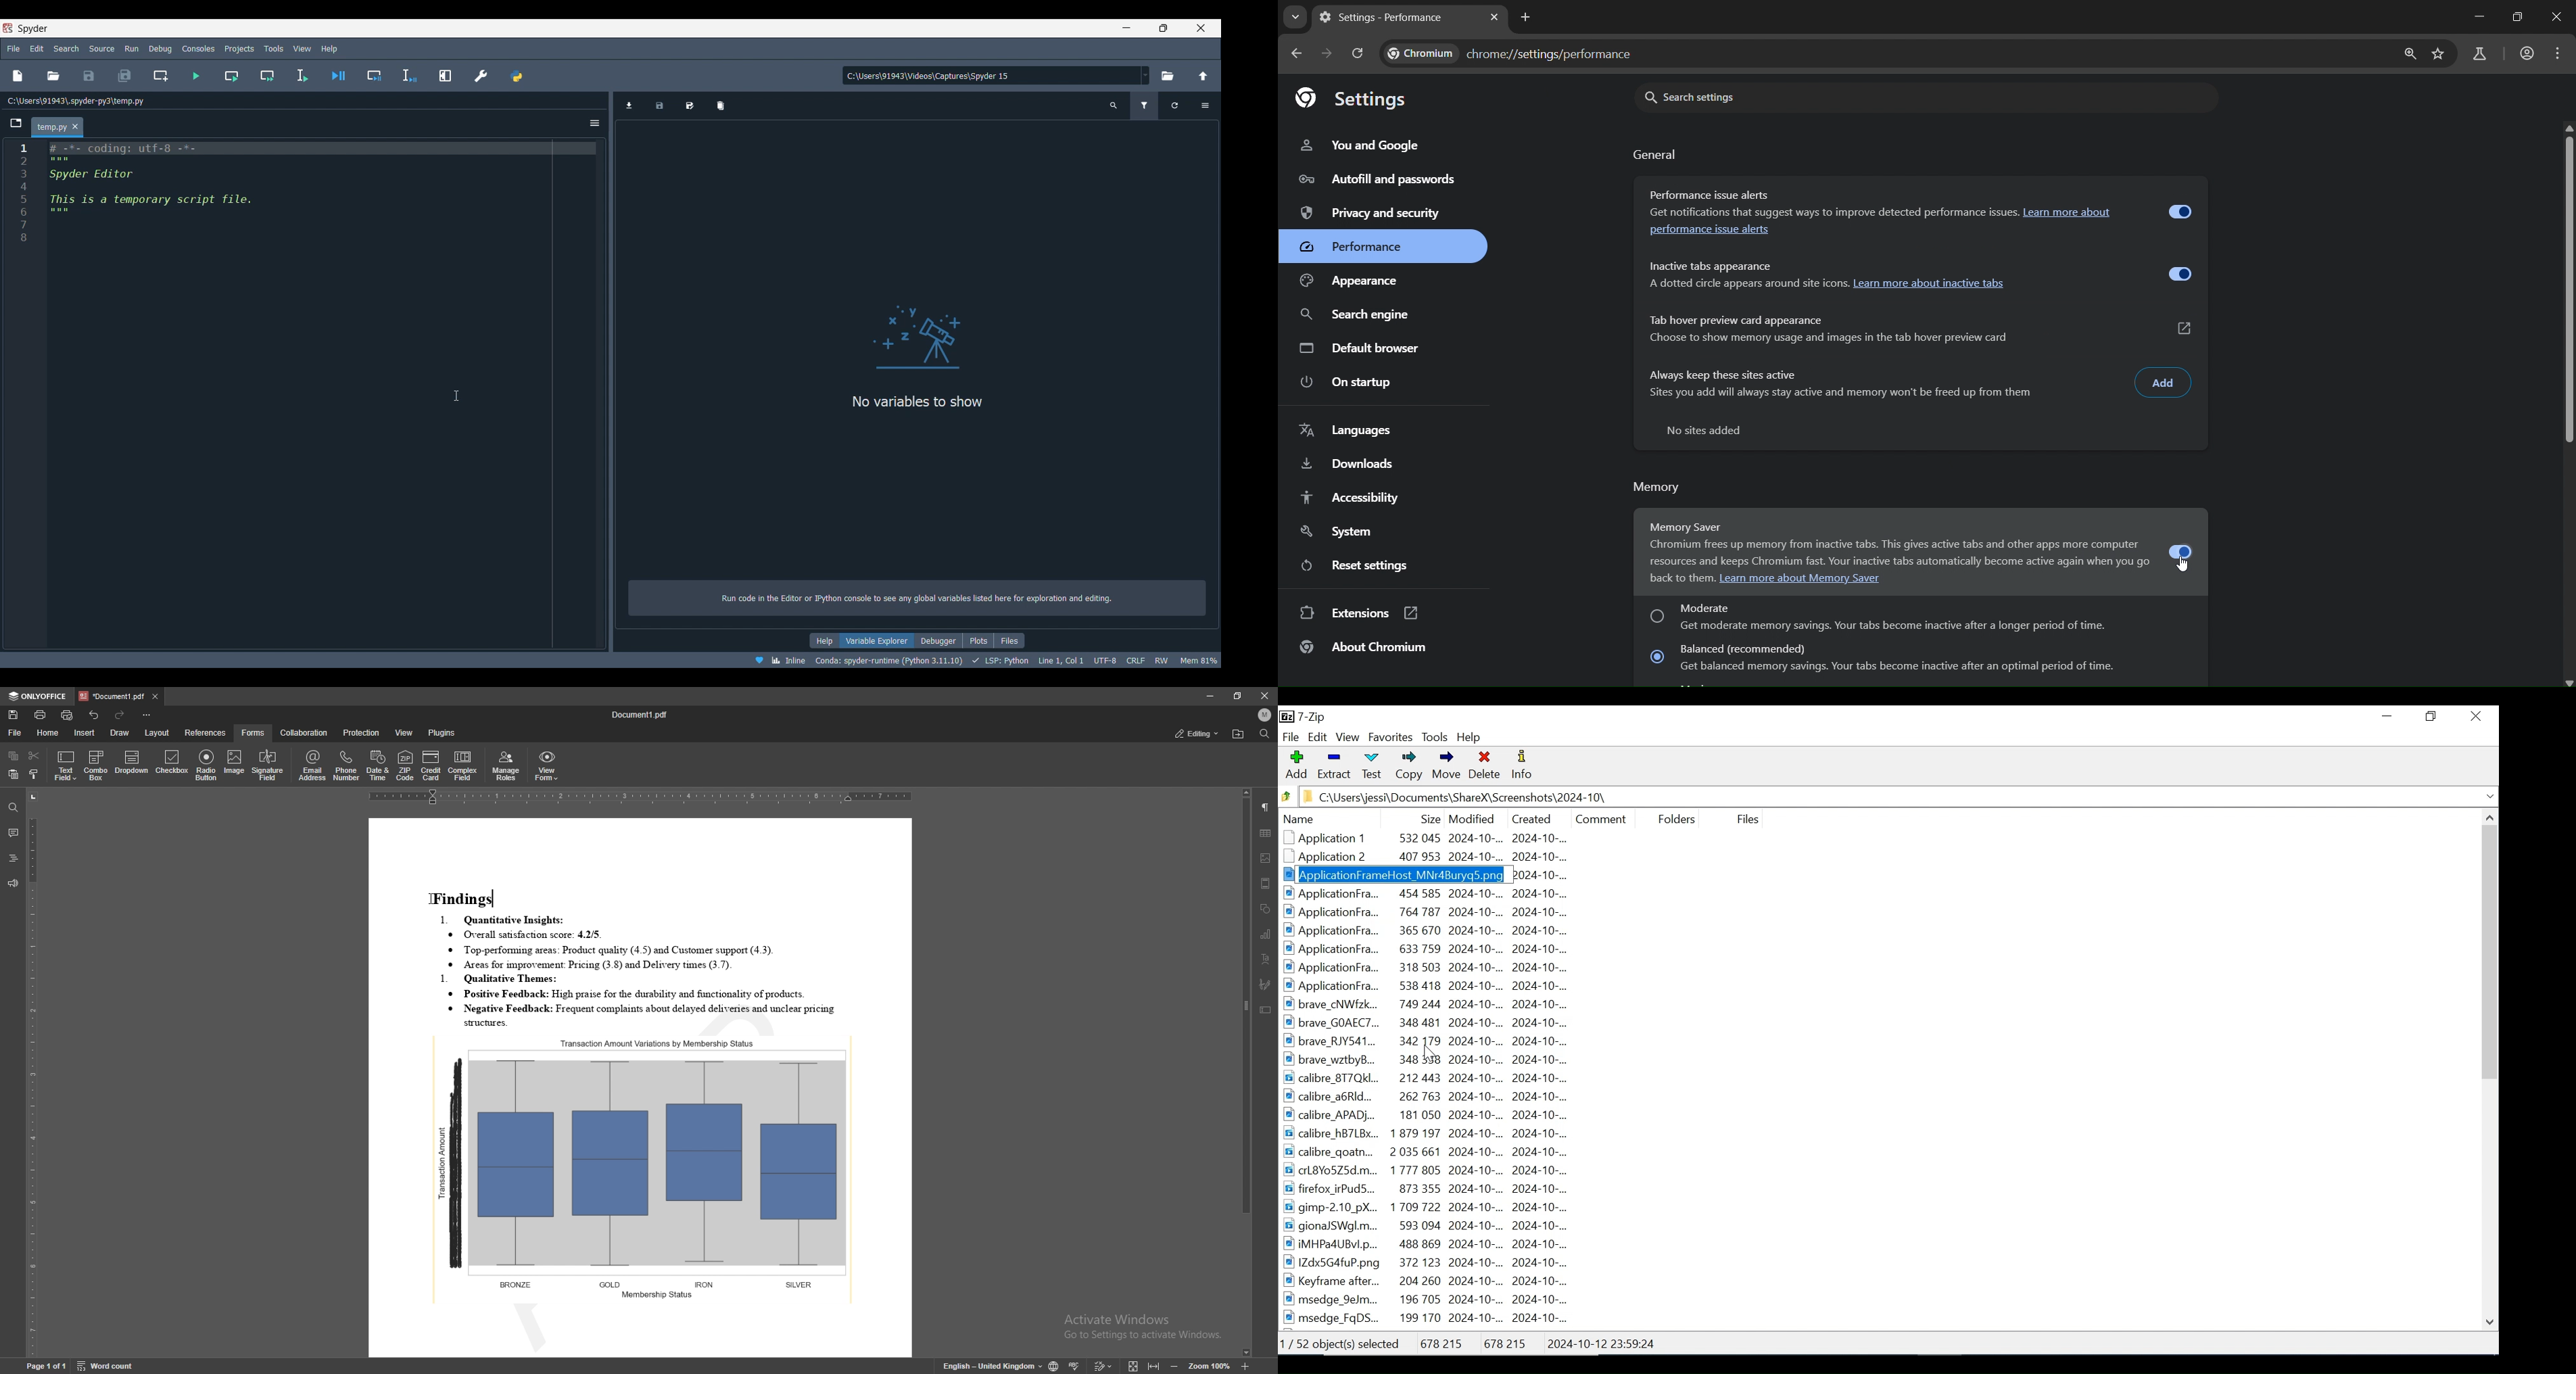 Image resolution: width=2576 pixels, height=1400 pixels. I want to click on  iMHPa4UBvl.p... 488 869 2024-10-.. 2024-10-..., so click(1440, 1243).